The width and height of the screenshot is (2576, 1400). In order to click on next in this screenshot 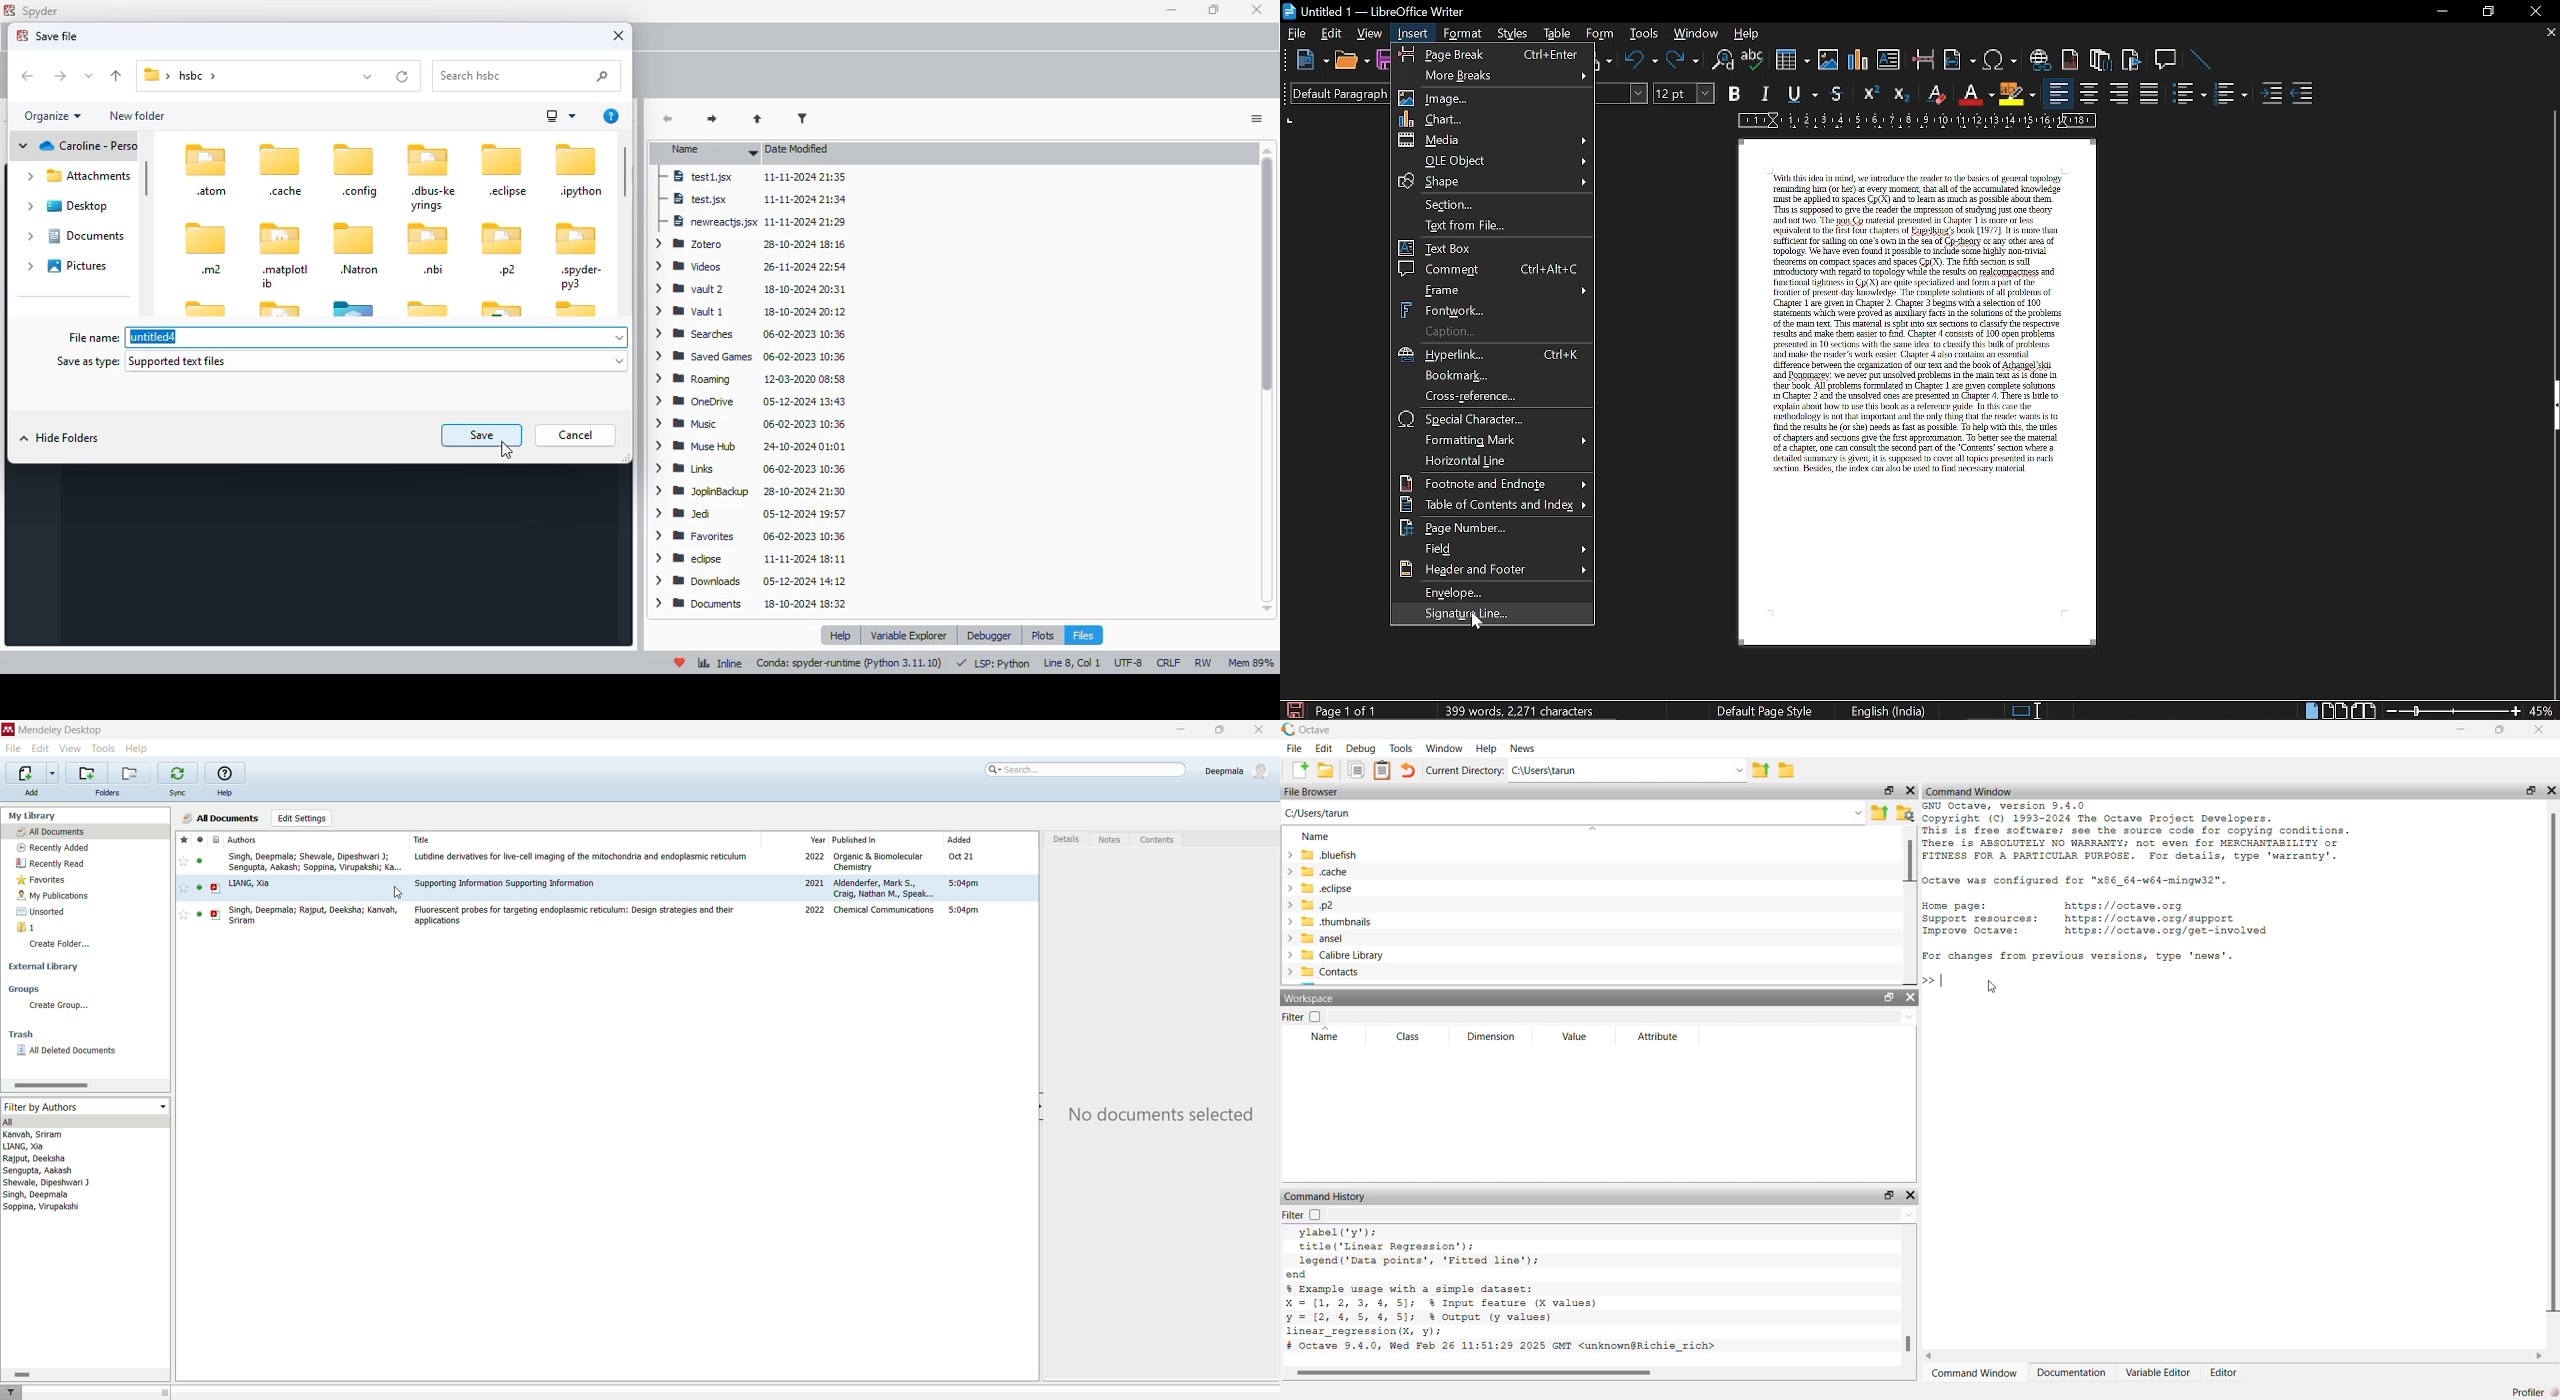, I will do `click(708, 120)`.